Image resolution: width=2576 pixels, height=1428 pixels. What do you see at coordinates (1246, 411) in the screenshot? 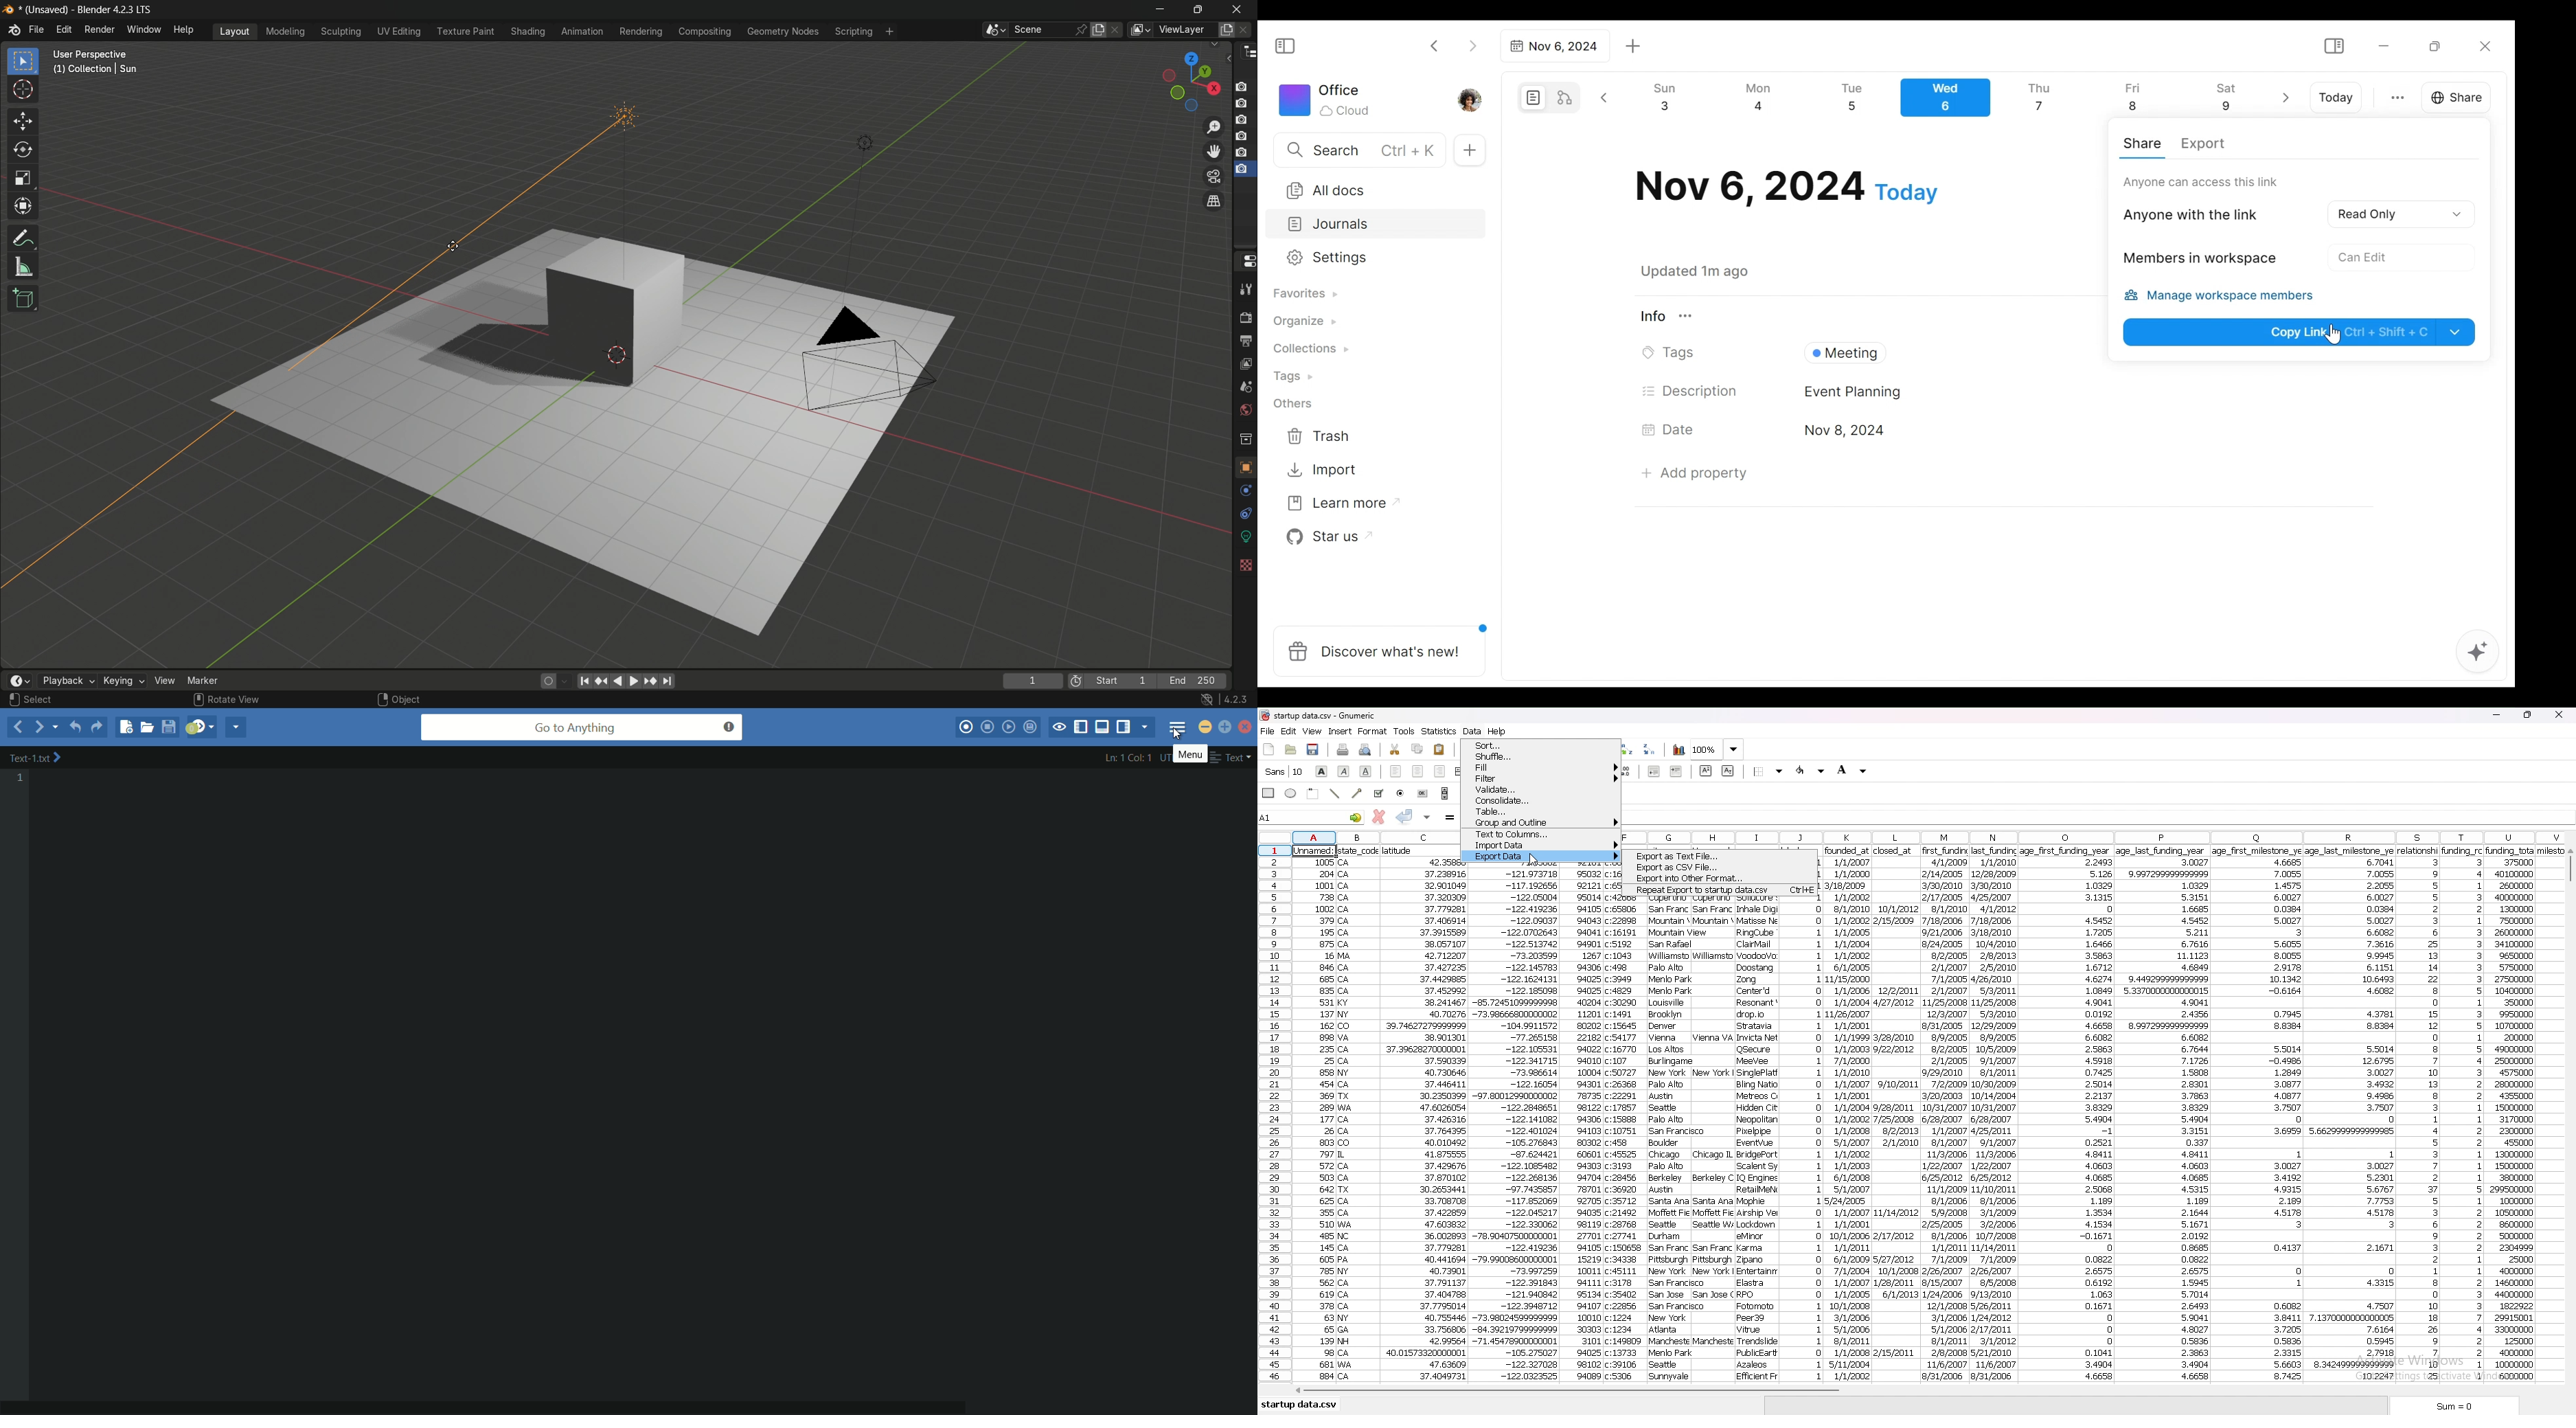
I see `world` at bounding box center [1246, 411].